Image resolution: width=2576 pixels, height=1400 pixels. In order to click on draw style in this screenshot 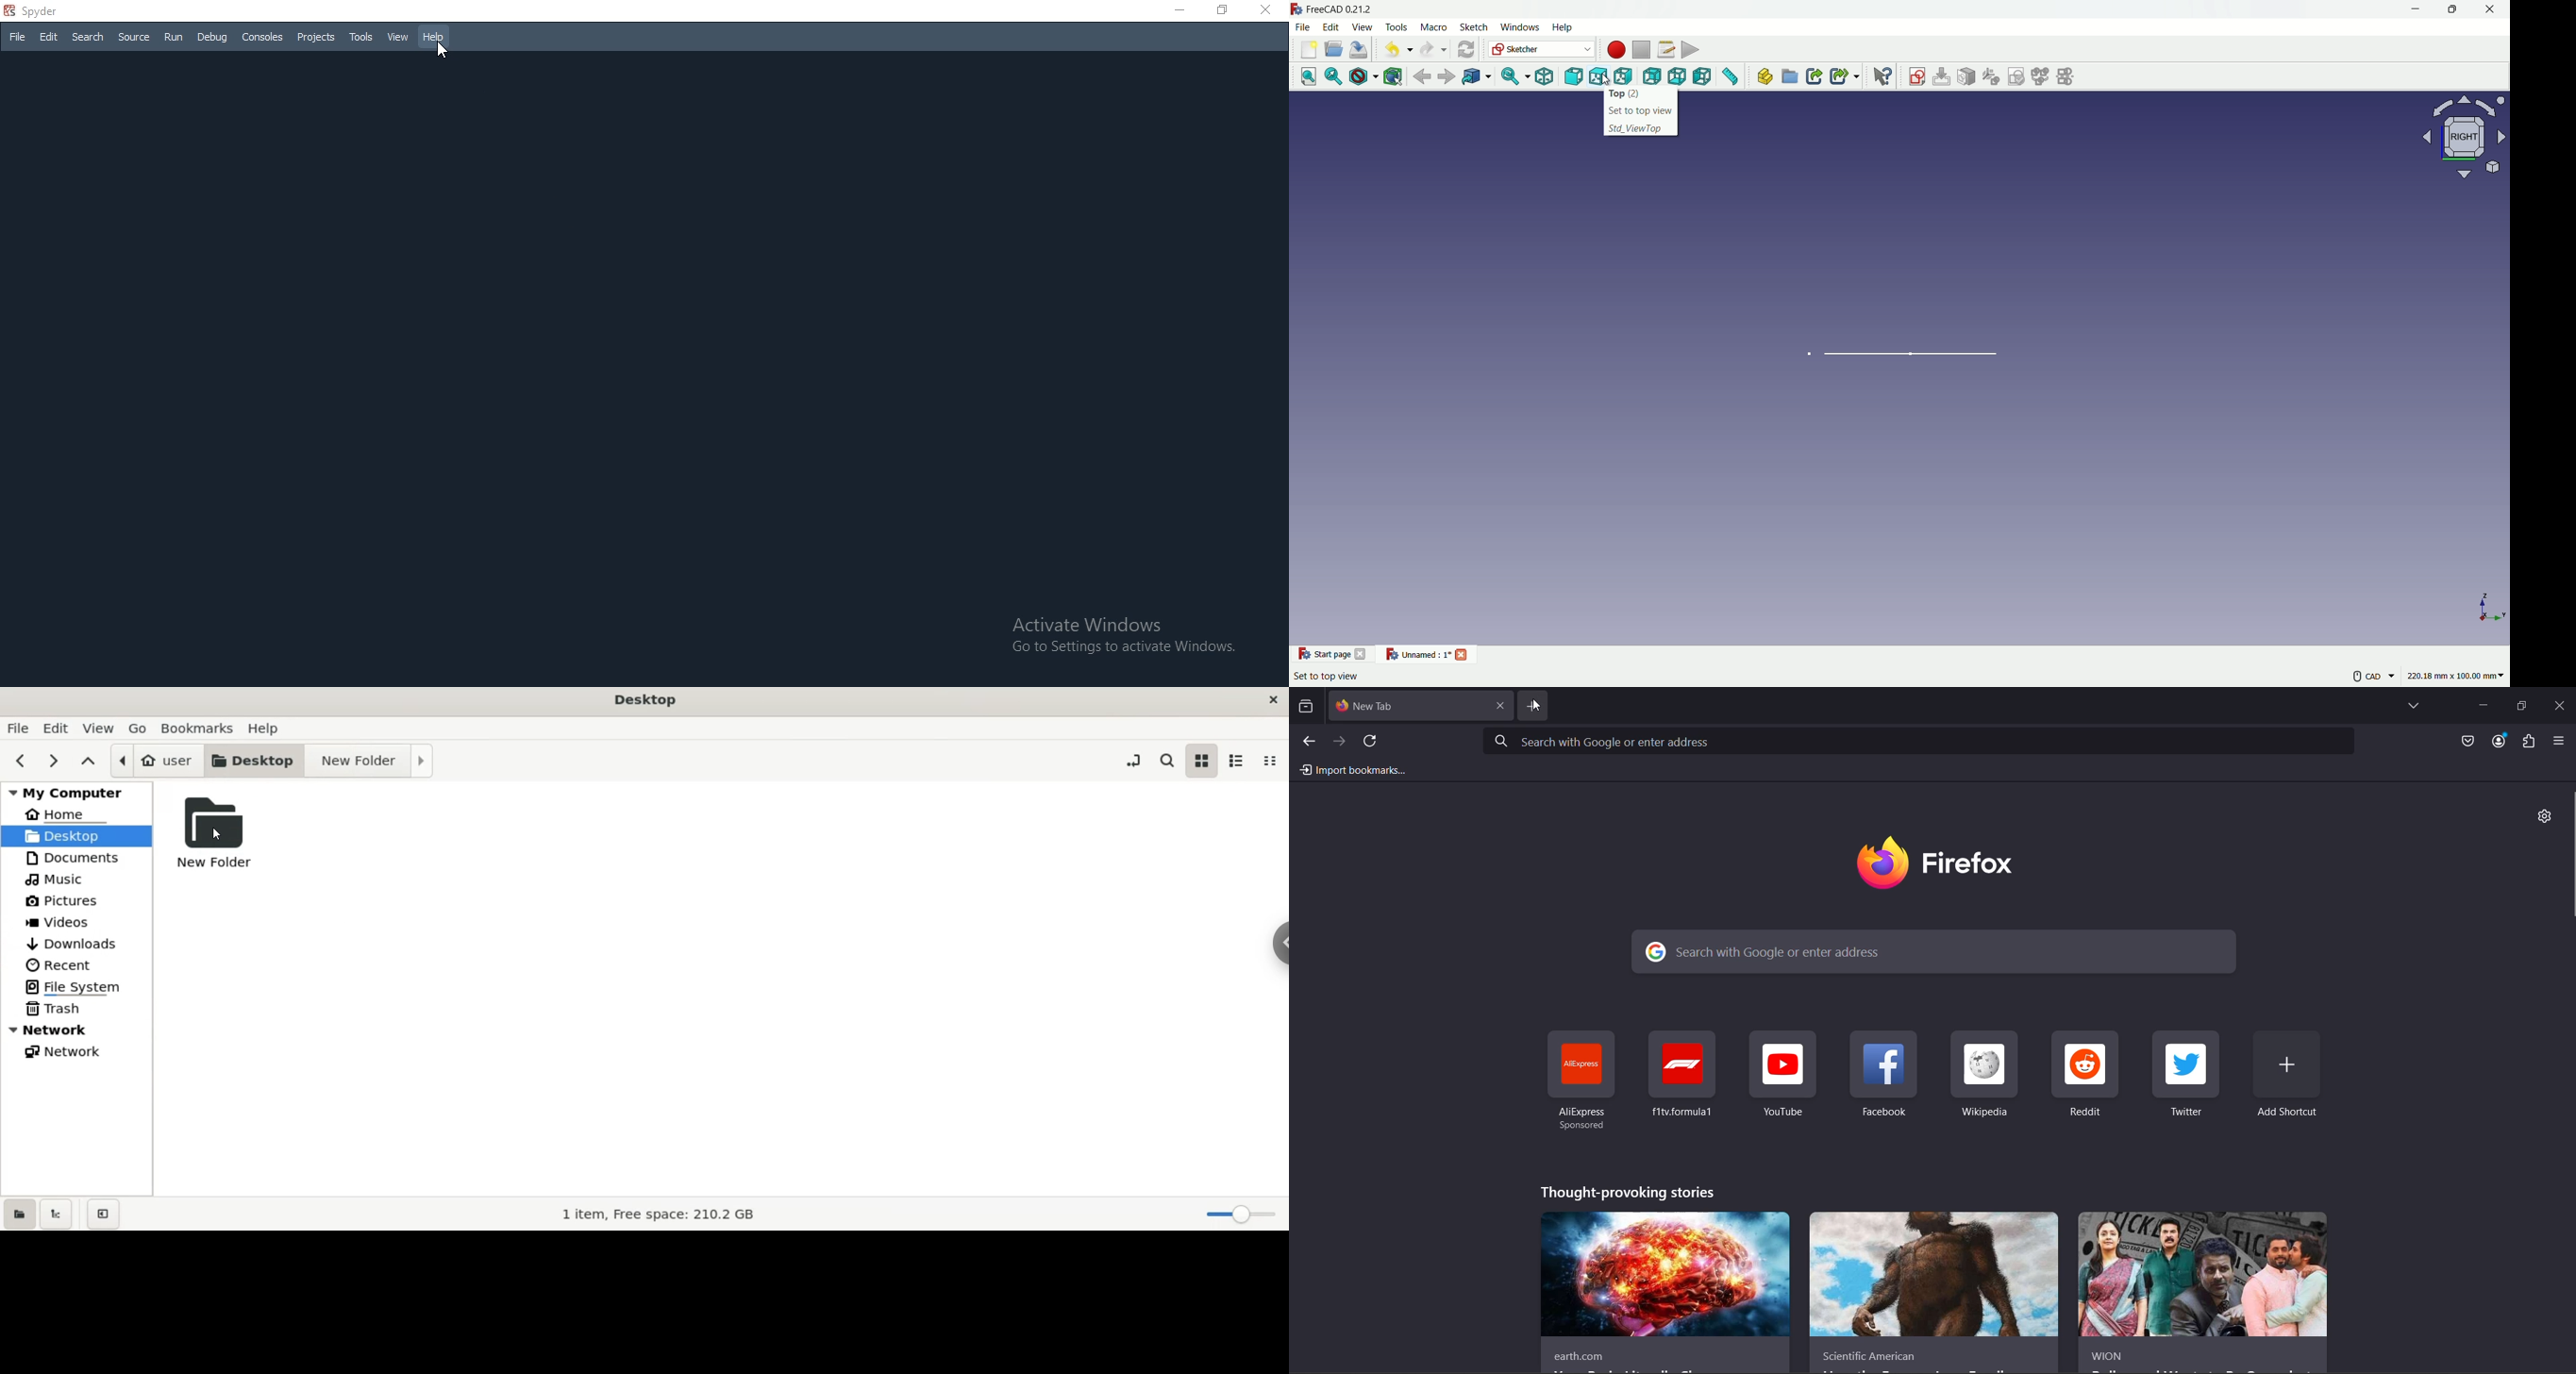, I will do `click(1363, 77)`.